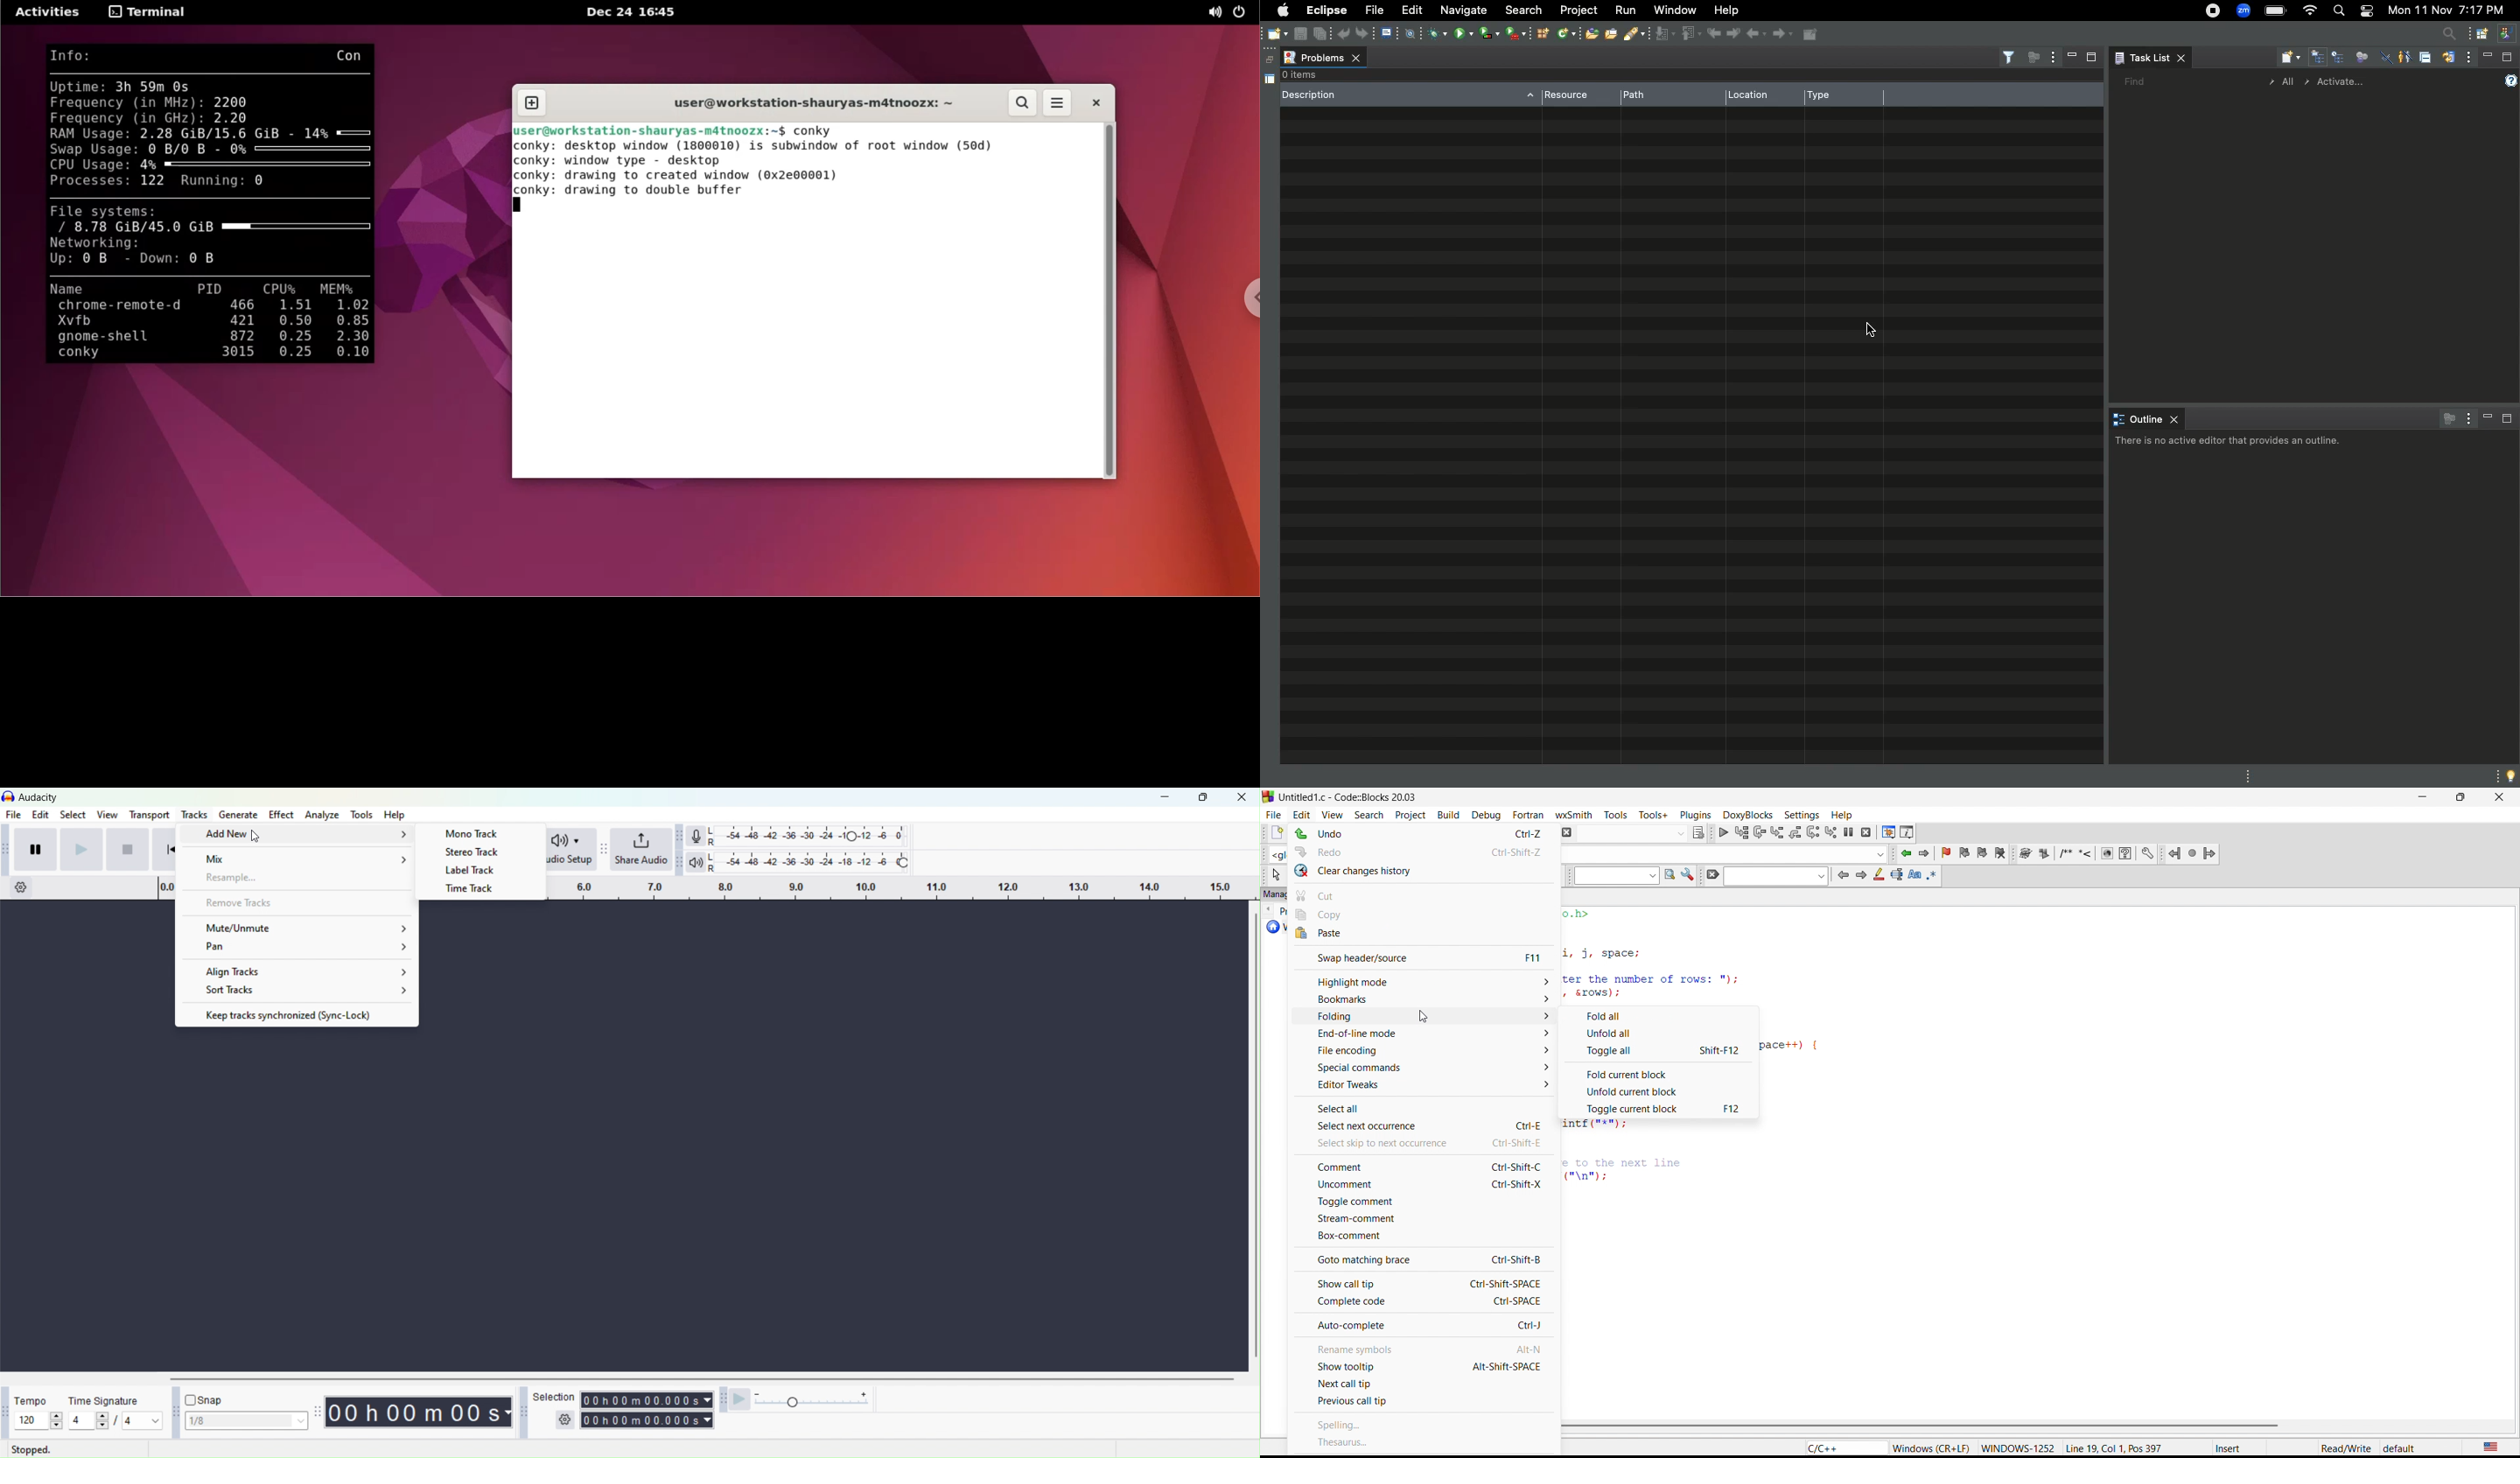 This screenshot has width=2520, height=1484. What do you see at coordinates (14, 815) in the screenshot?
I see `File` at bounding box center [14, 815].